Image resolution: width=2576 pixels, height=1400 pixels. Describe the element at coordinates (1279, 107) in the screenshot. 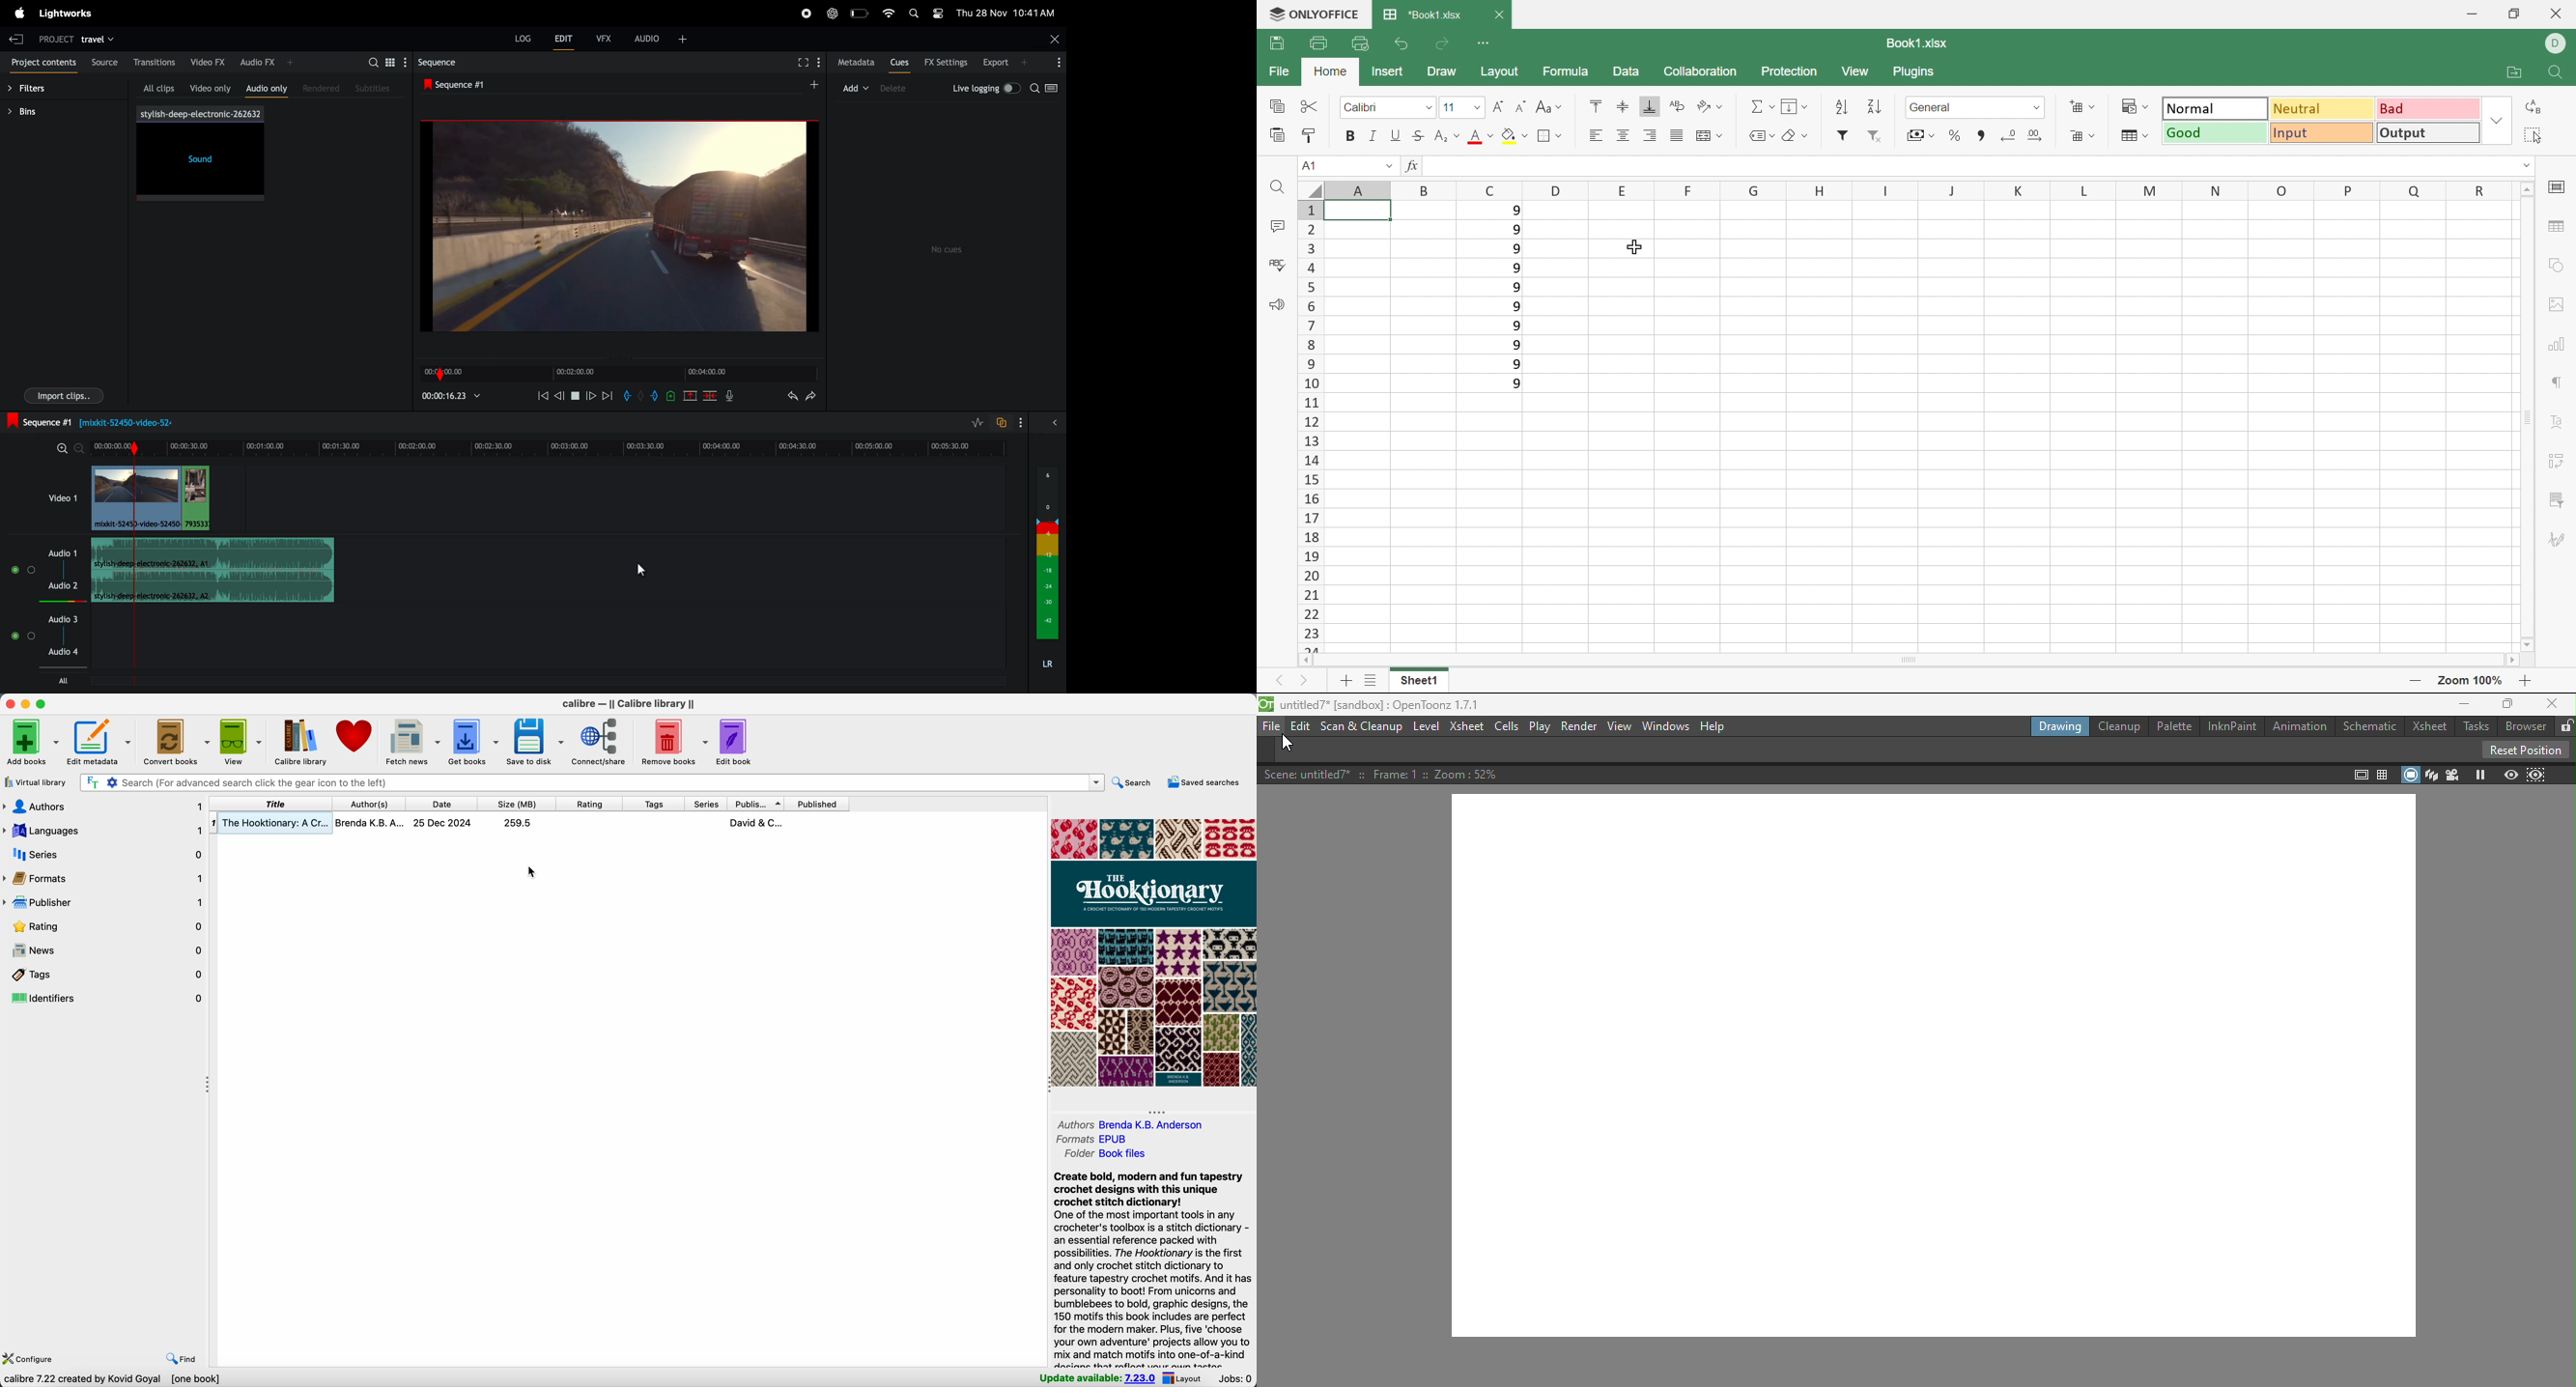

I see `Copy` at that location.